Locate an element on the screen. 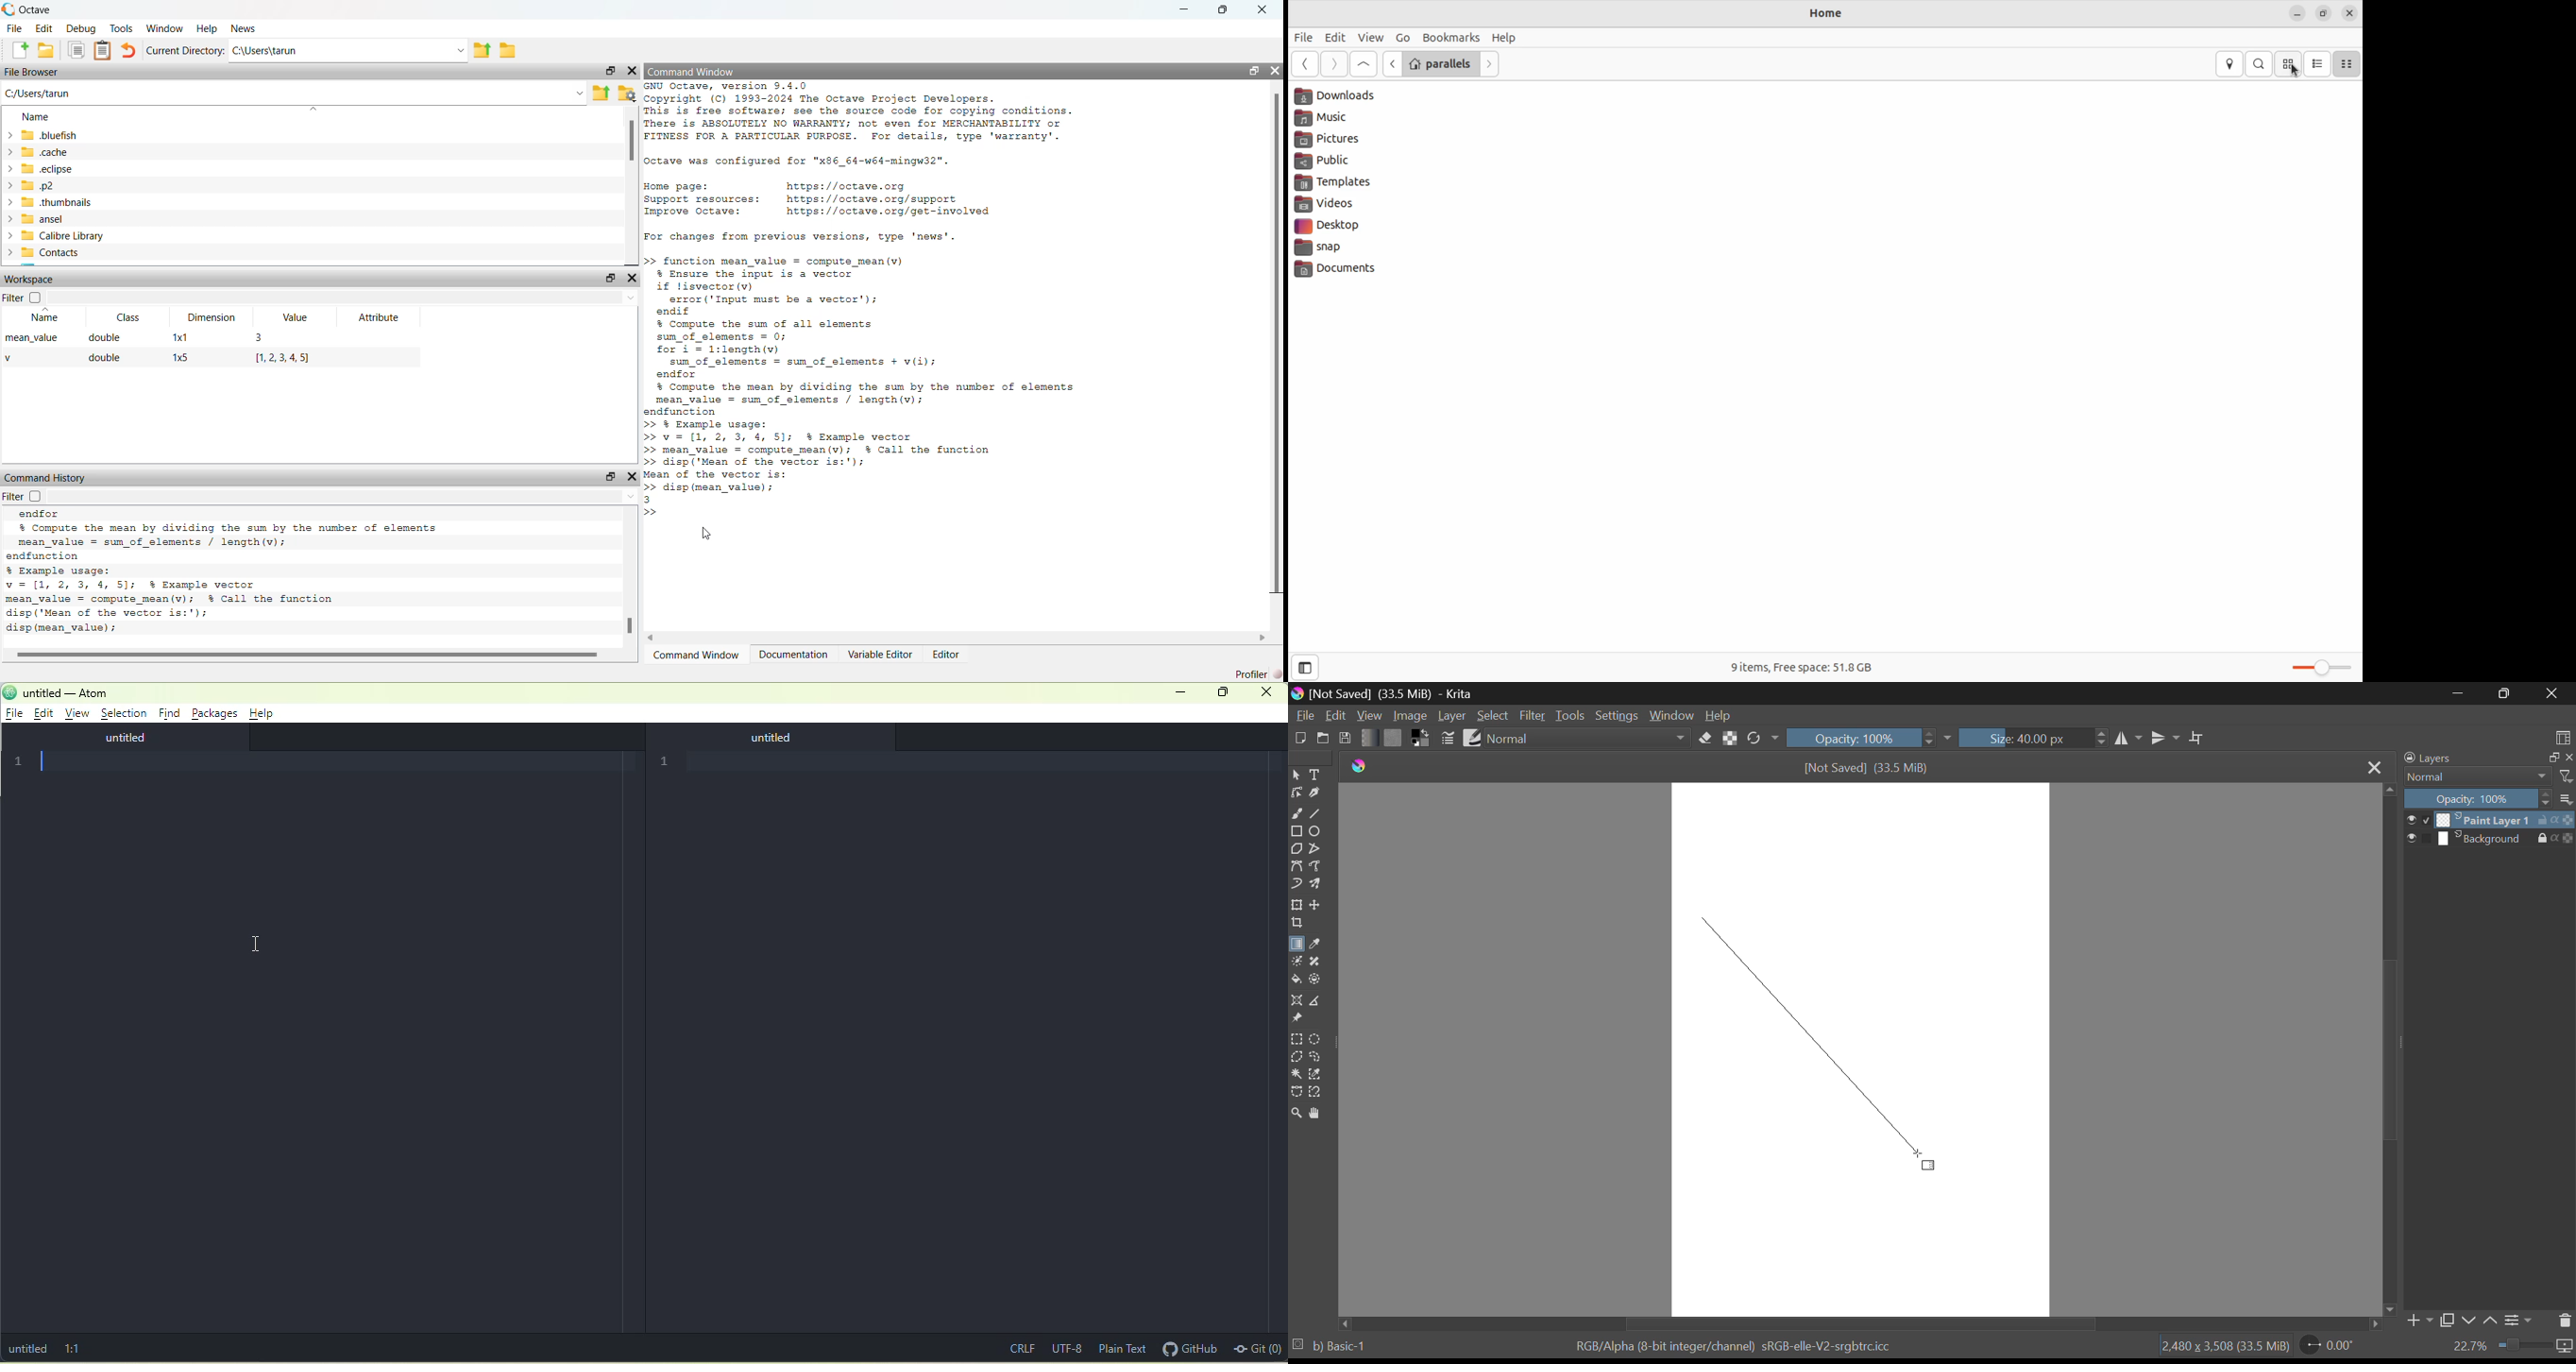 This screenshot has width=2576, height=1372. Ellipses is located at coordinates (1316, 831).